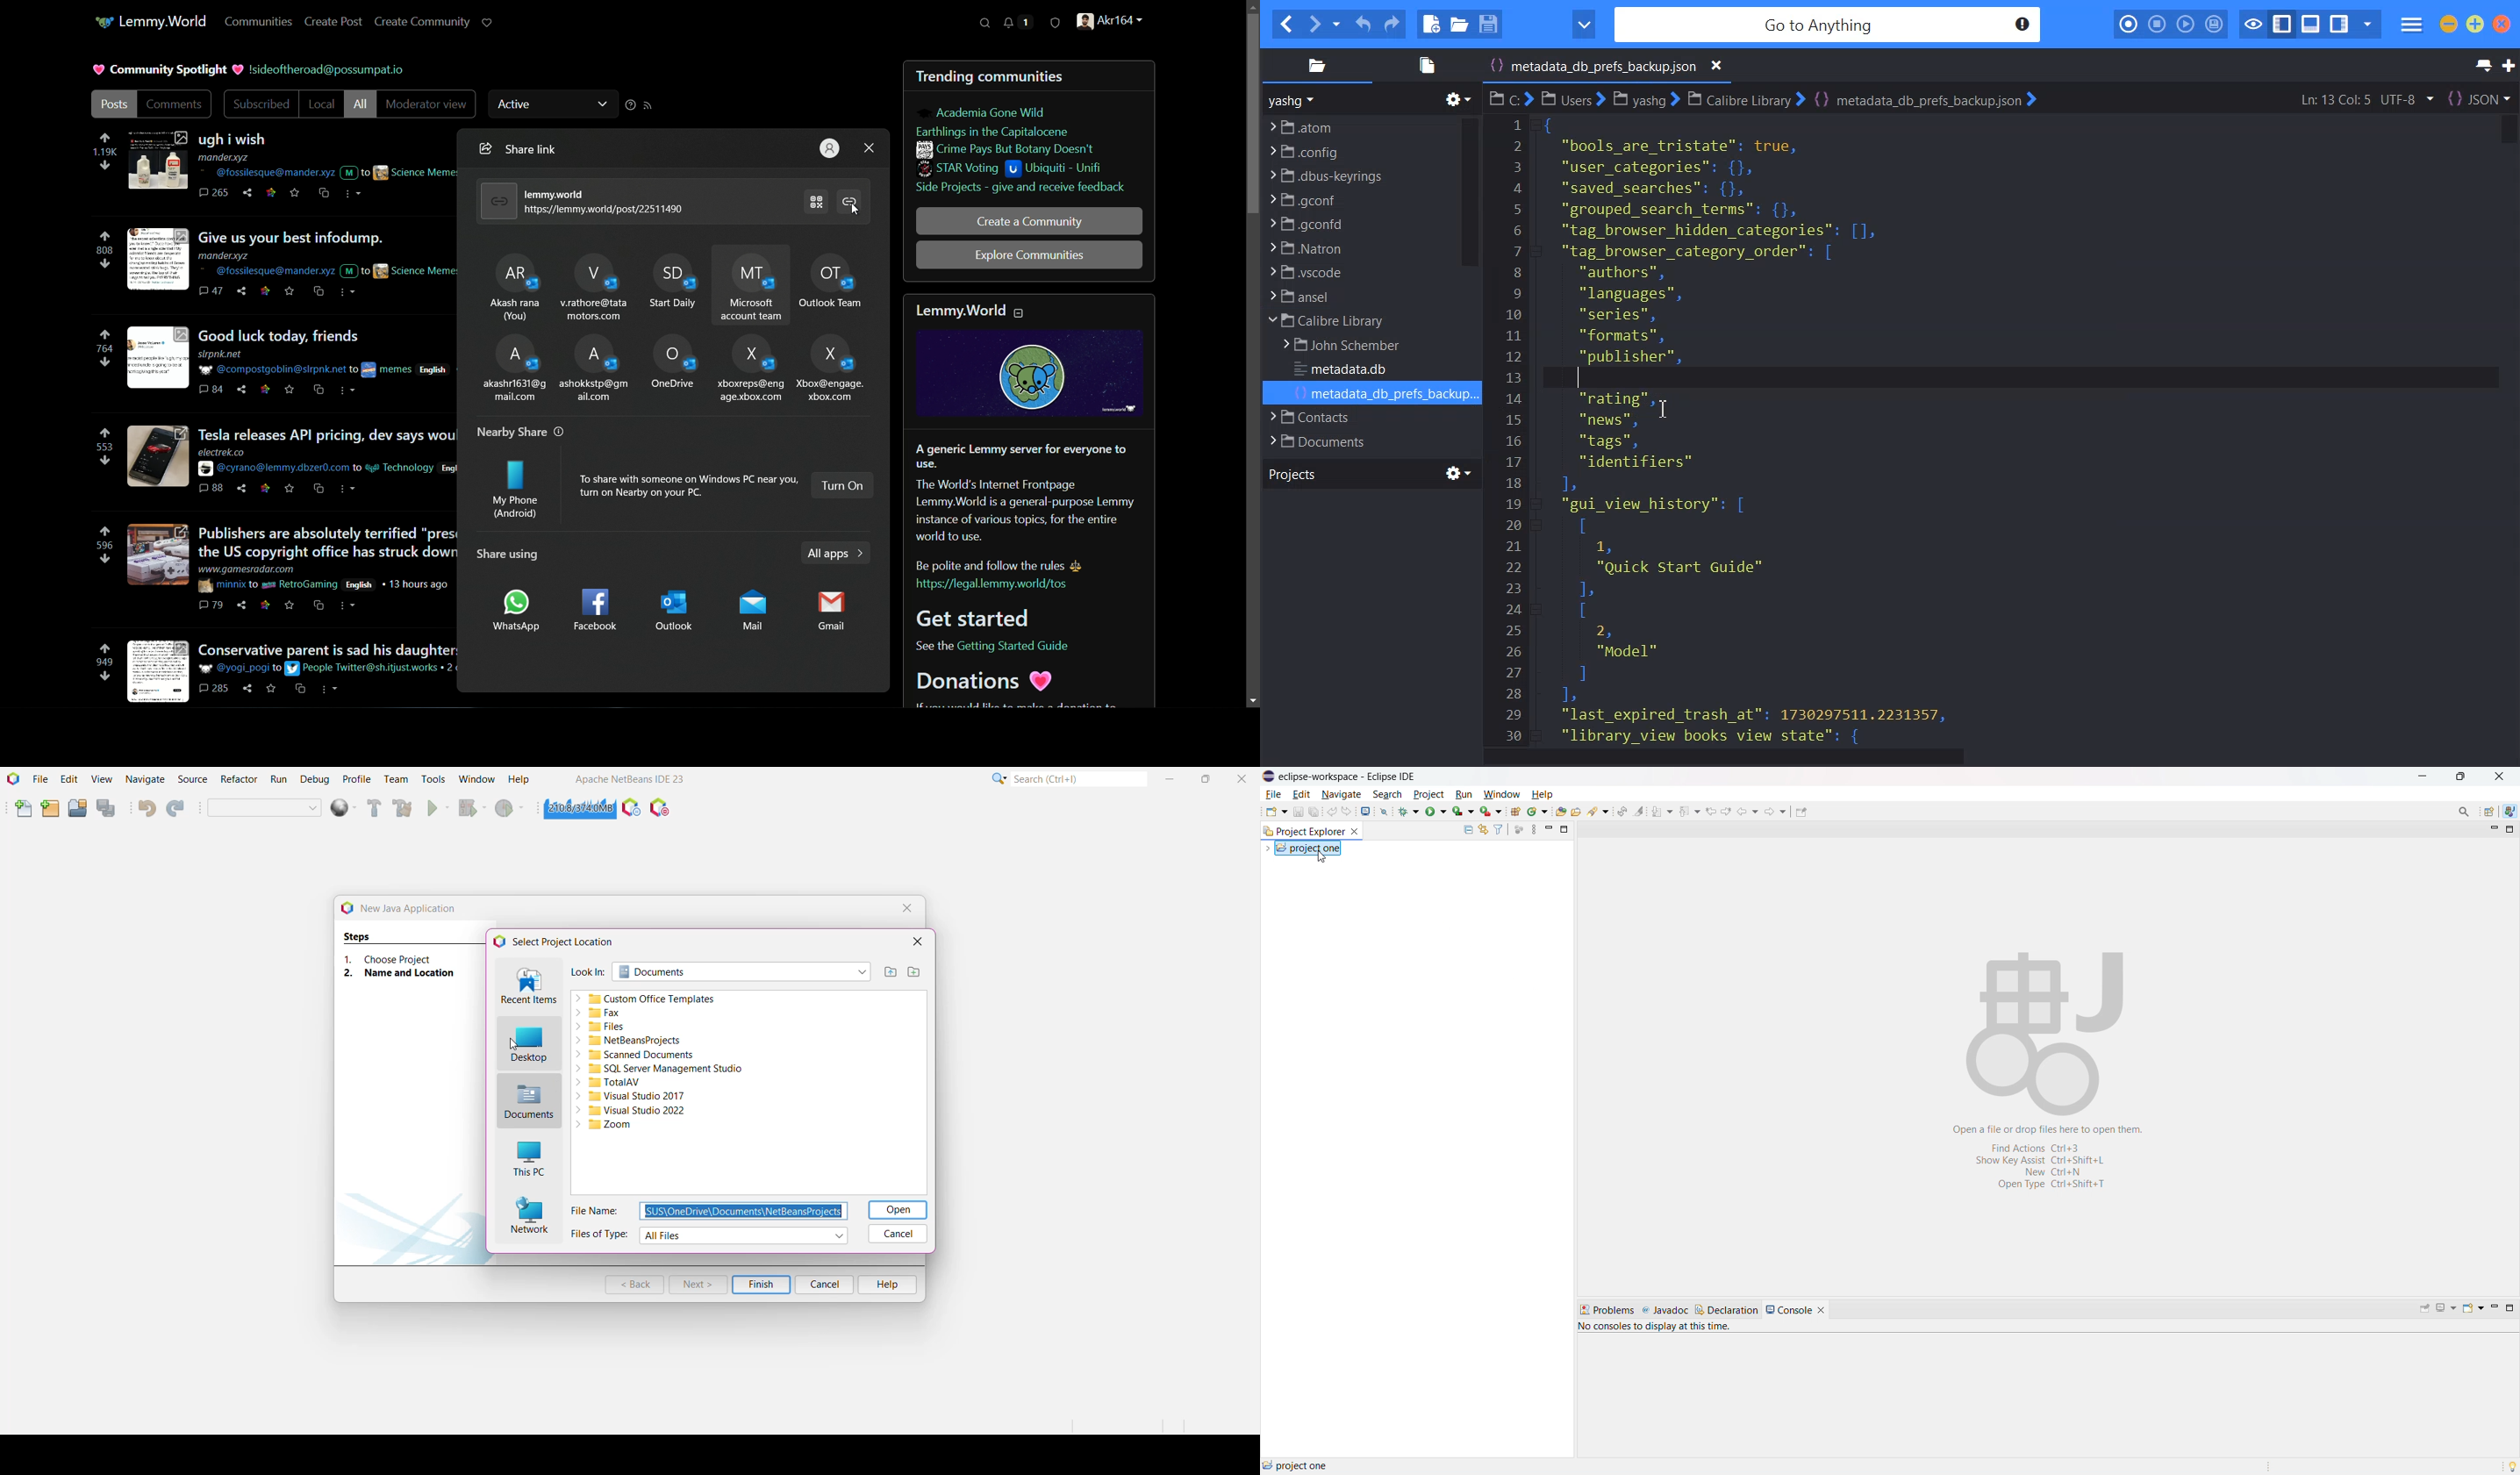 Image resolution: width=2520 pixels, height=1484 pixels. I want to click on javadoc, so click(1665, 1311).